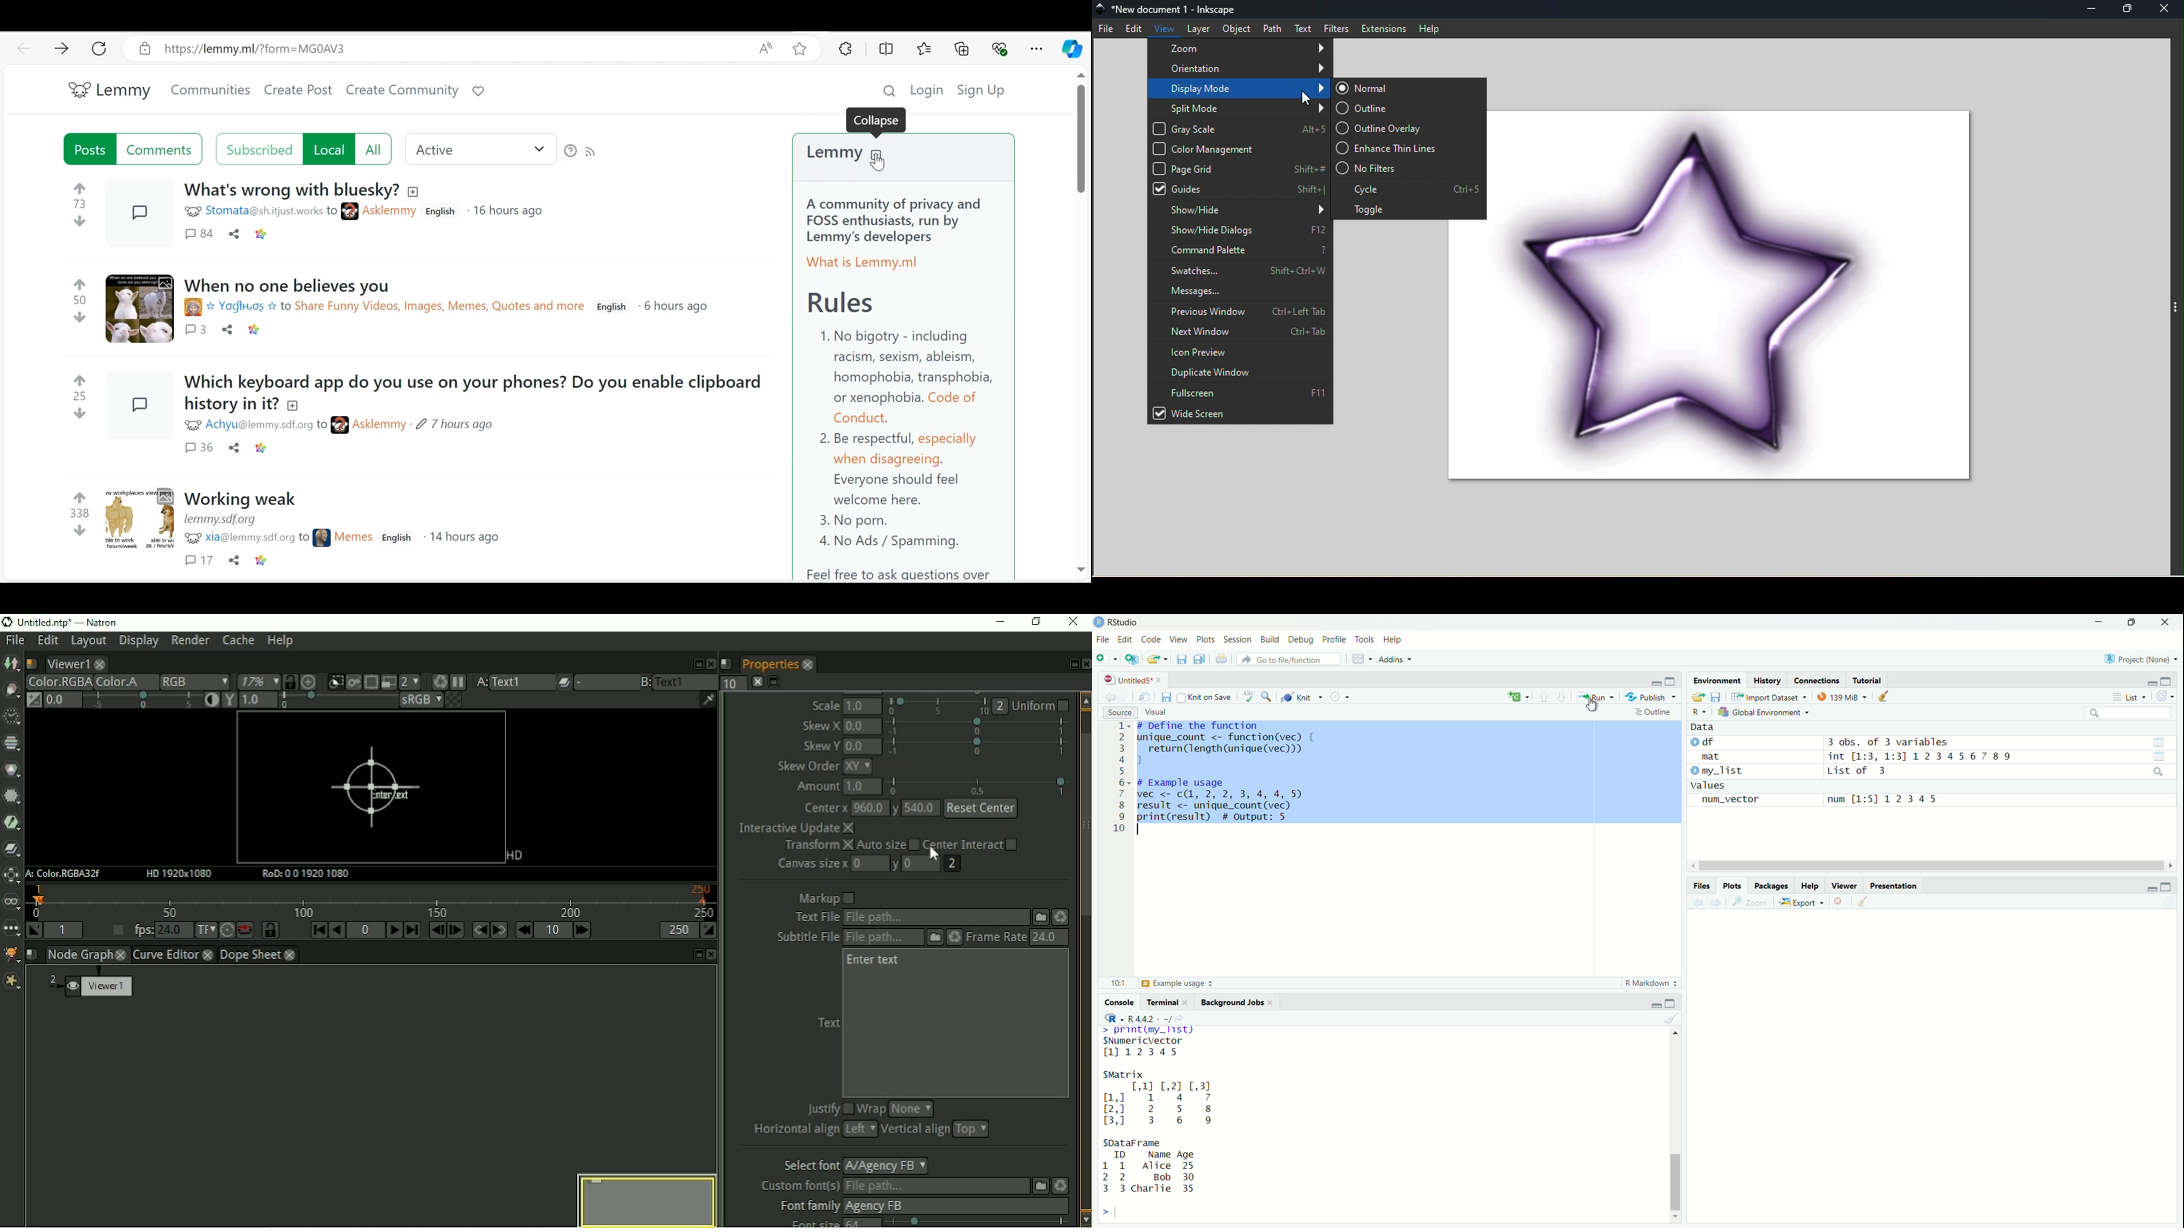 The image size is (2184, 1232). What do you see at coordinates (1157, 712) in the screenshot?
I see `Visual` at bounding box center [1157, 712].